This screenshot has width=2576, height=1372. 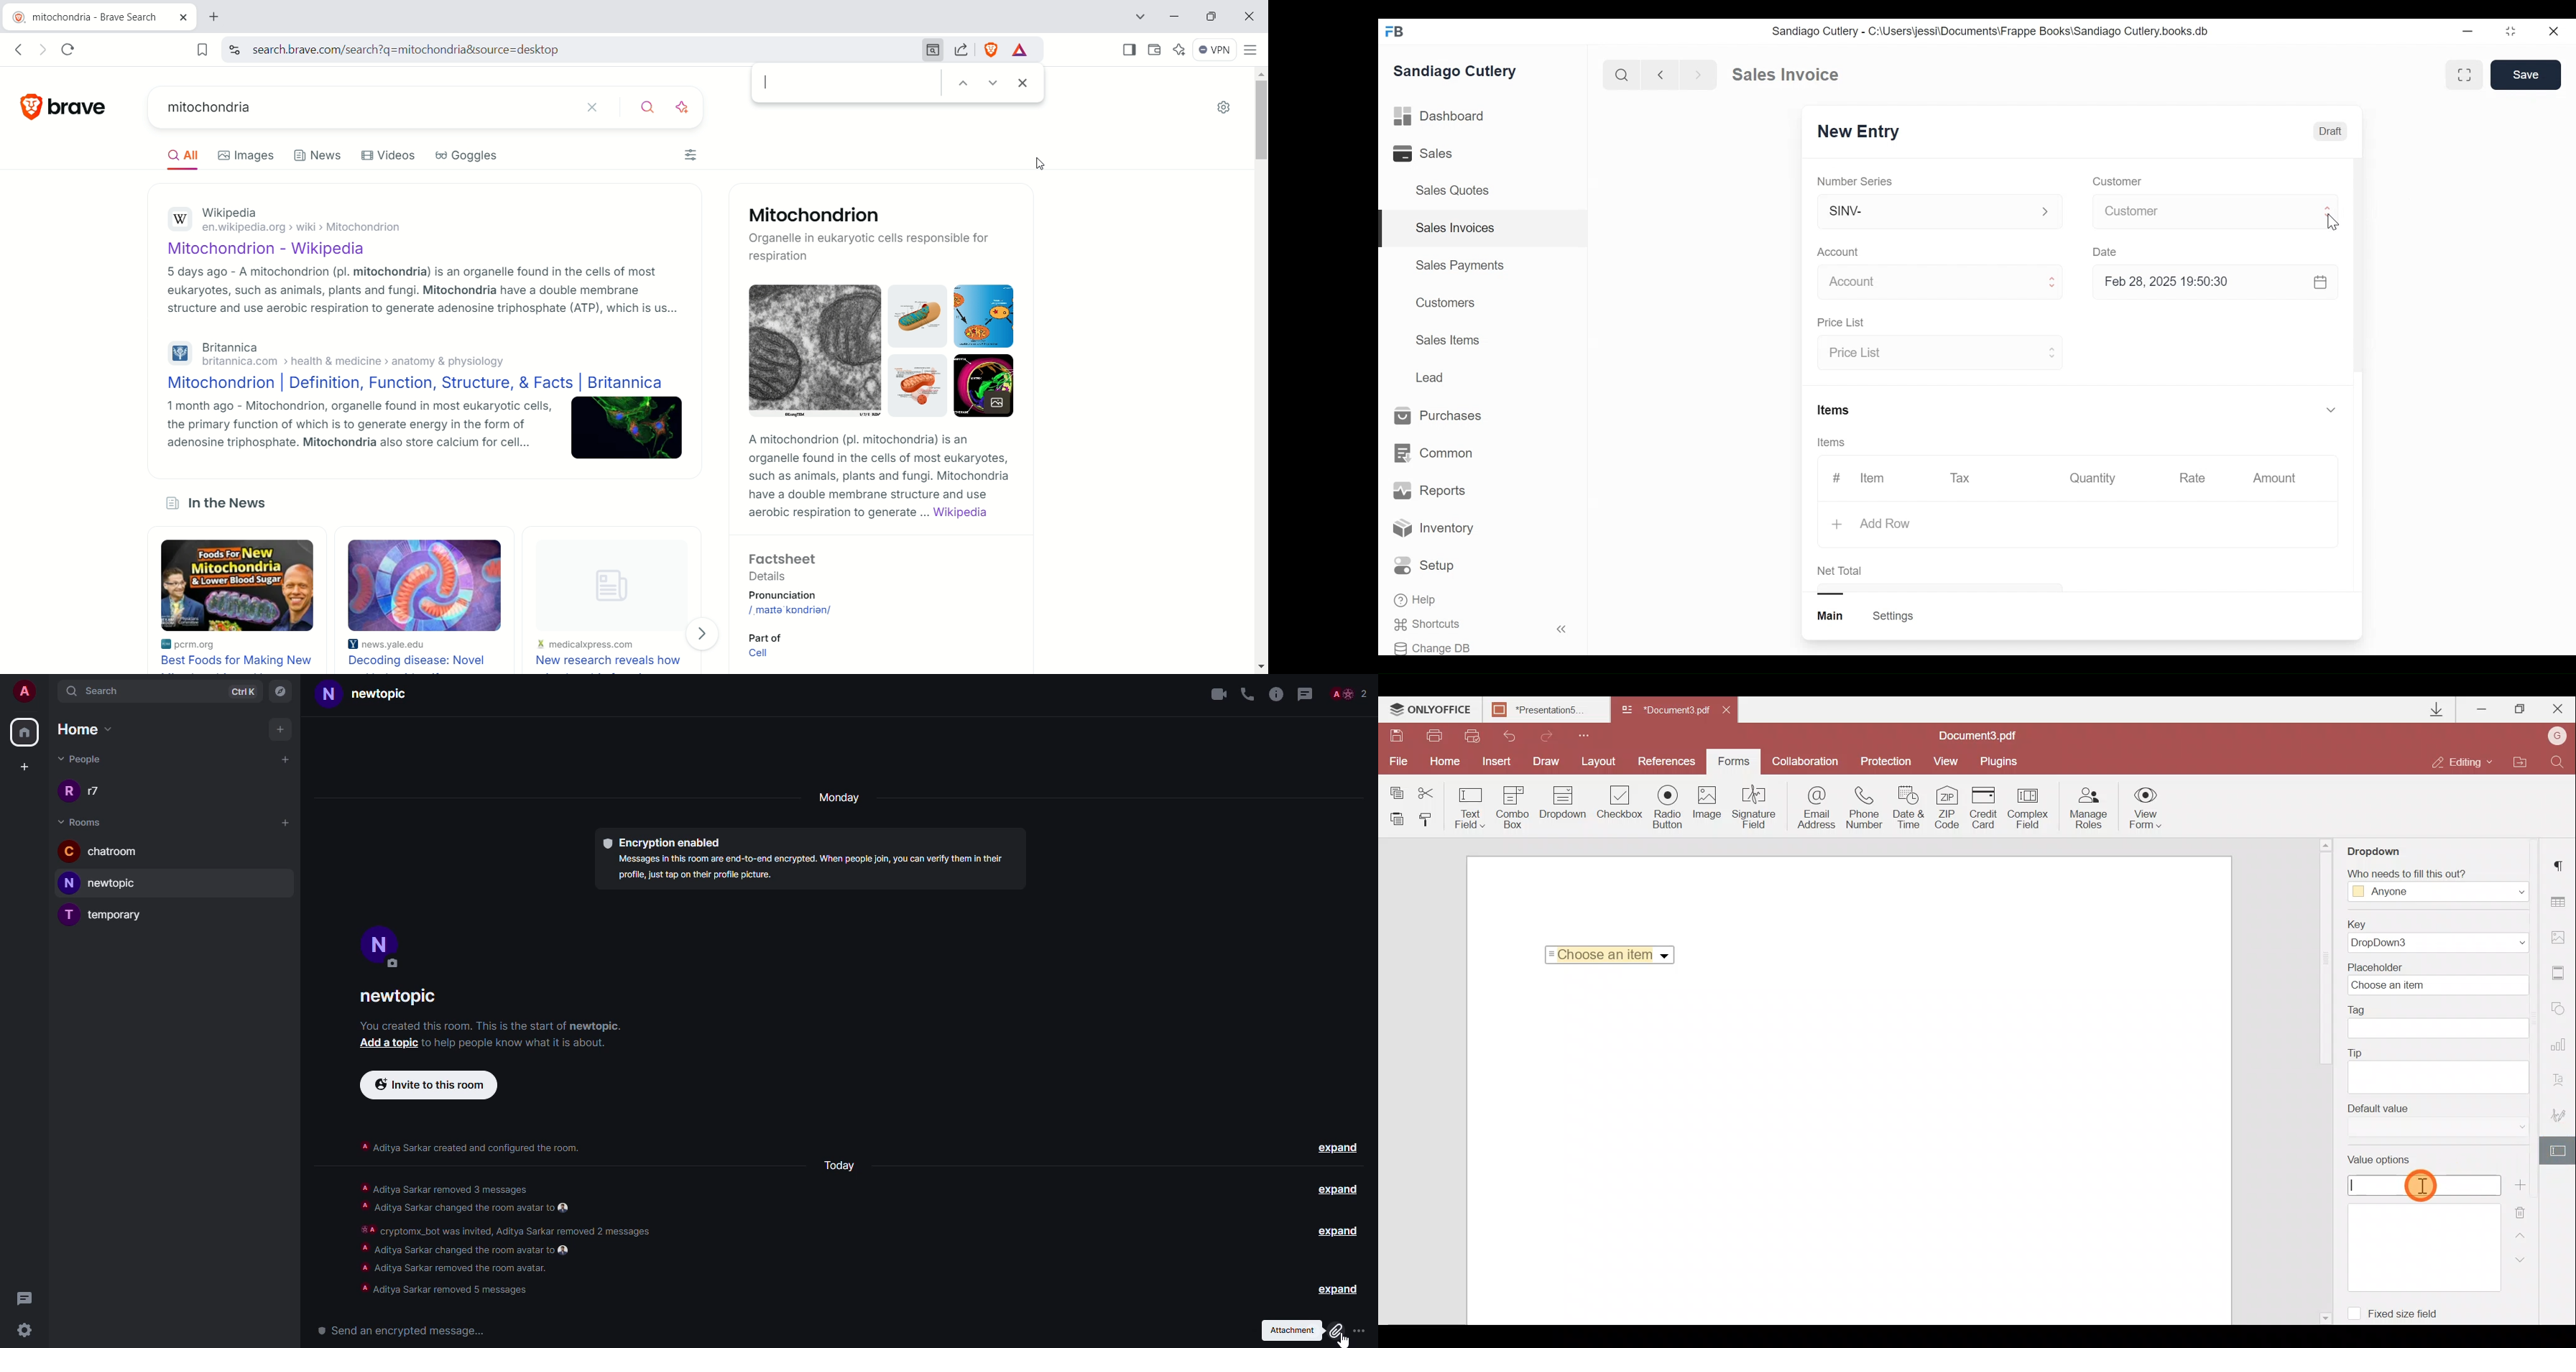 I want to click on create space, so click(x=24, y=765).